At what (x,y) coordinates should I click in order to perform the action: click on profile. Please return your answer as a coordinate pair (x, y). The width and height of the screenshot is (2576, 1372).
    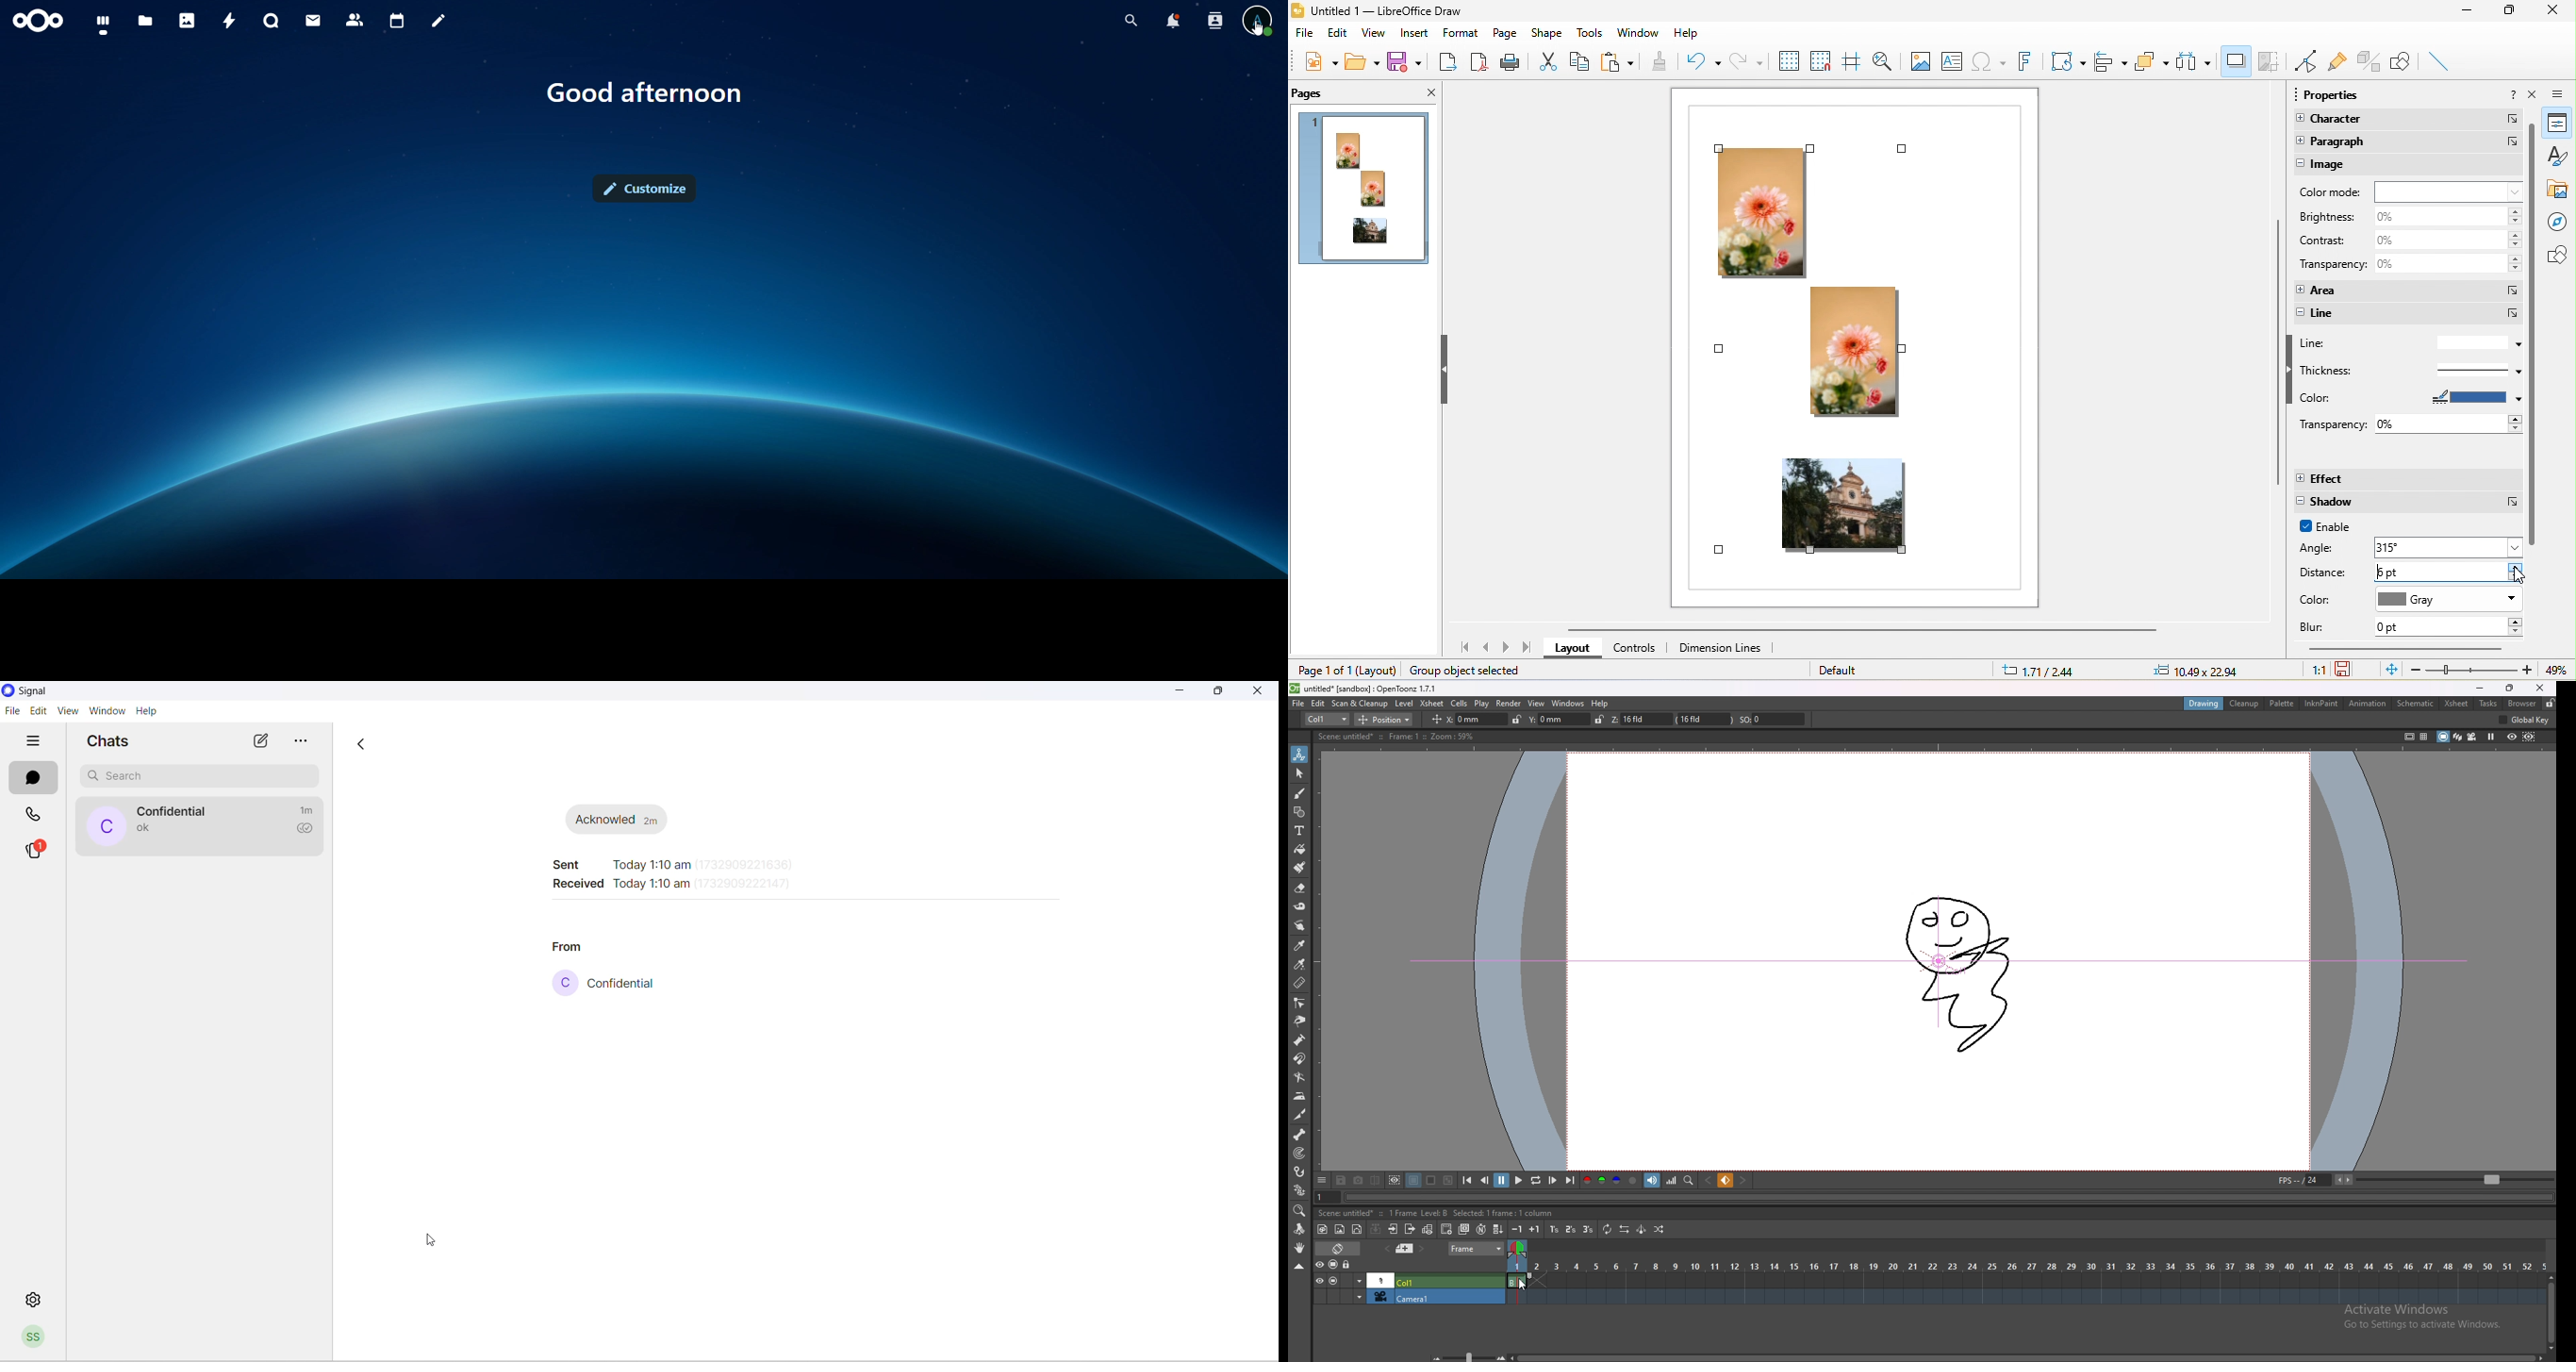
    Looking at the image, I should click on (34, 1338).